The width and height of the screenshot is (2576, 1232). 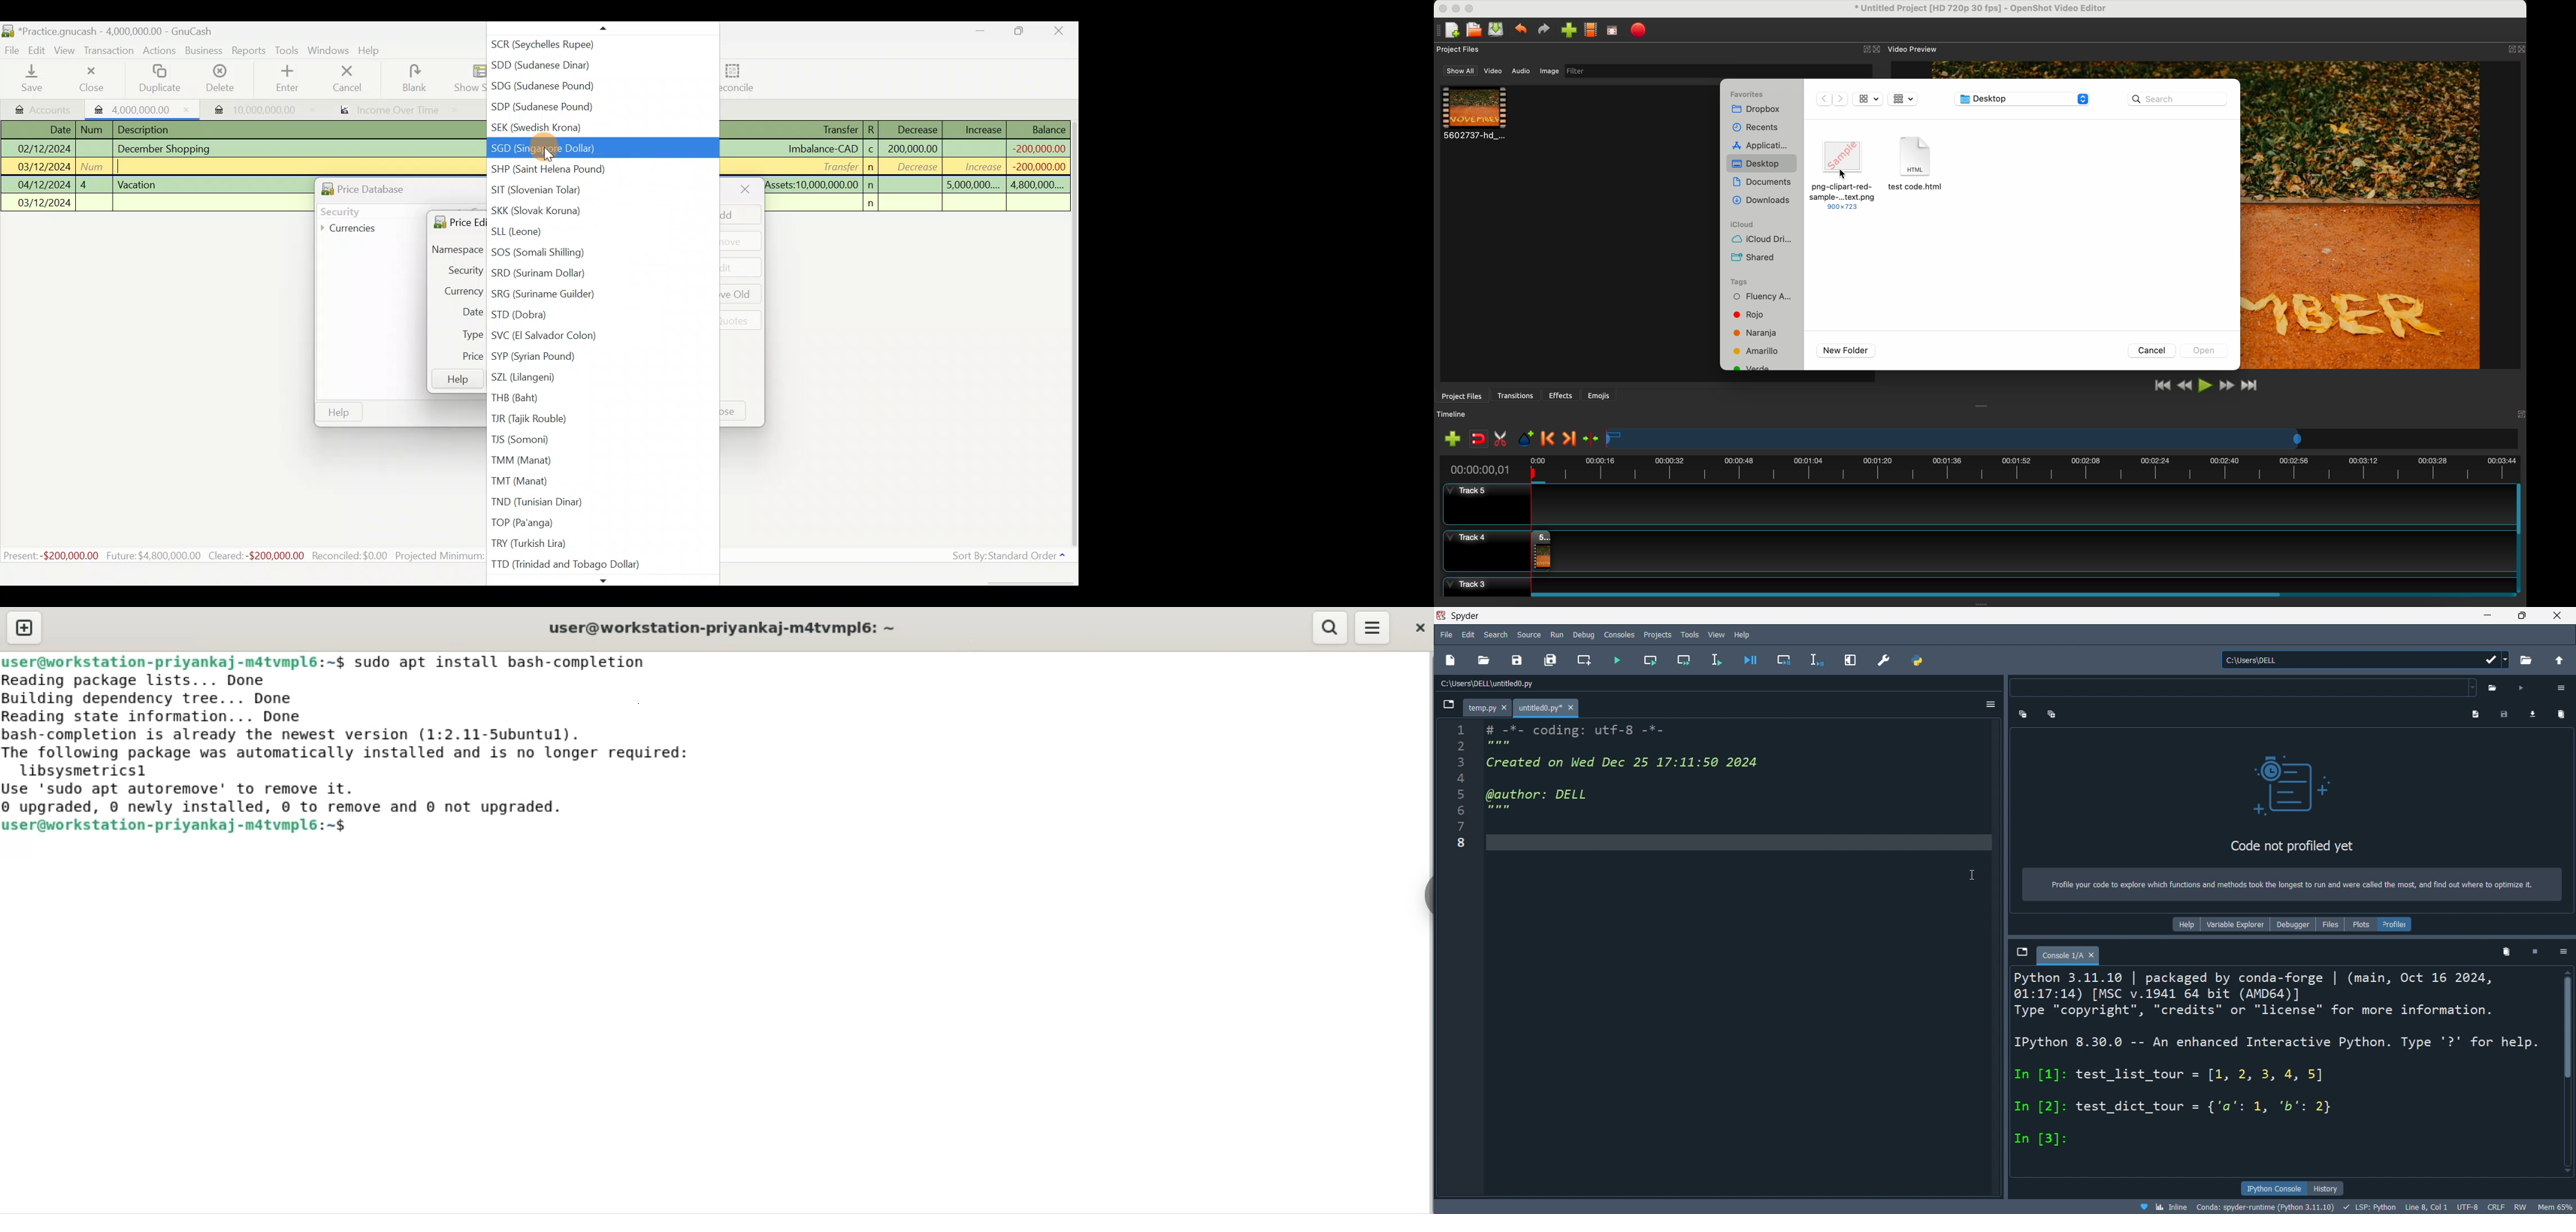 I want to click on Close, so click(x=89, y=79).